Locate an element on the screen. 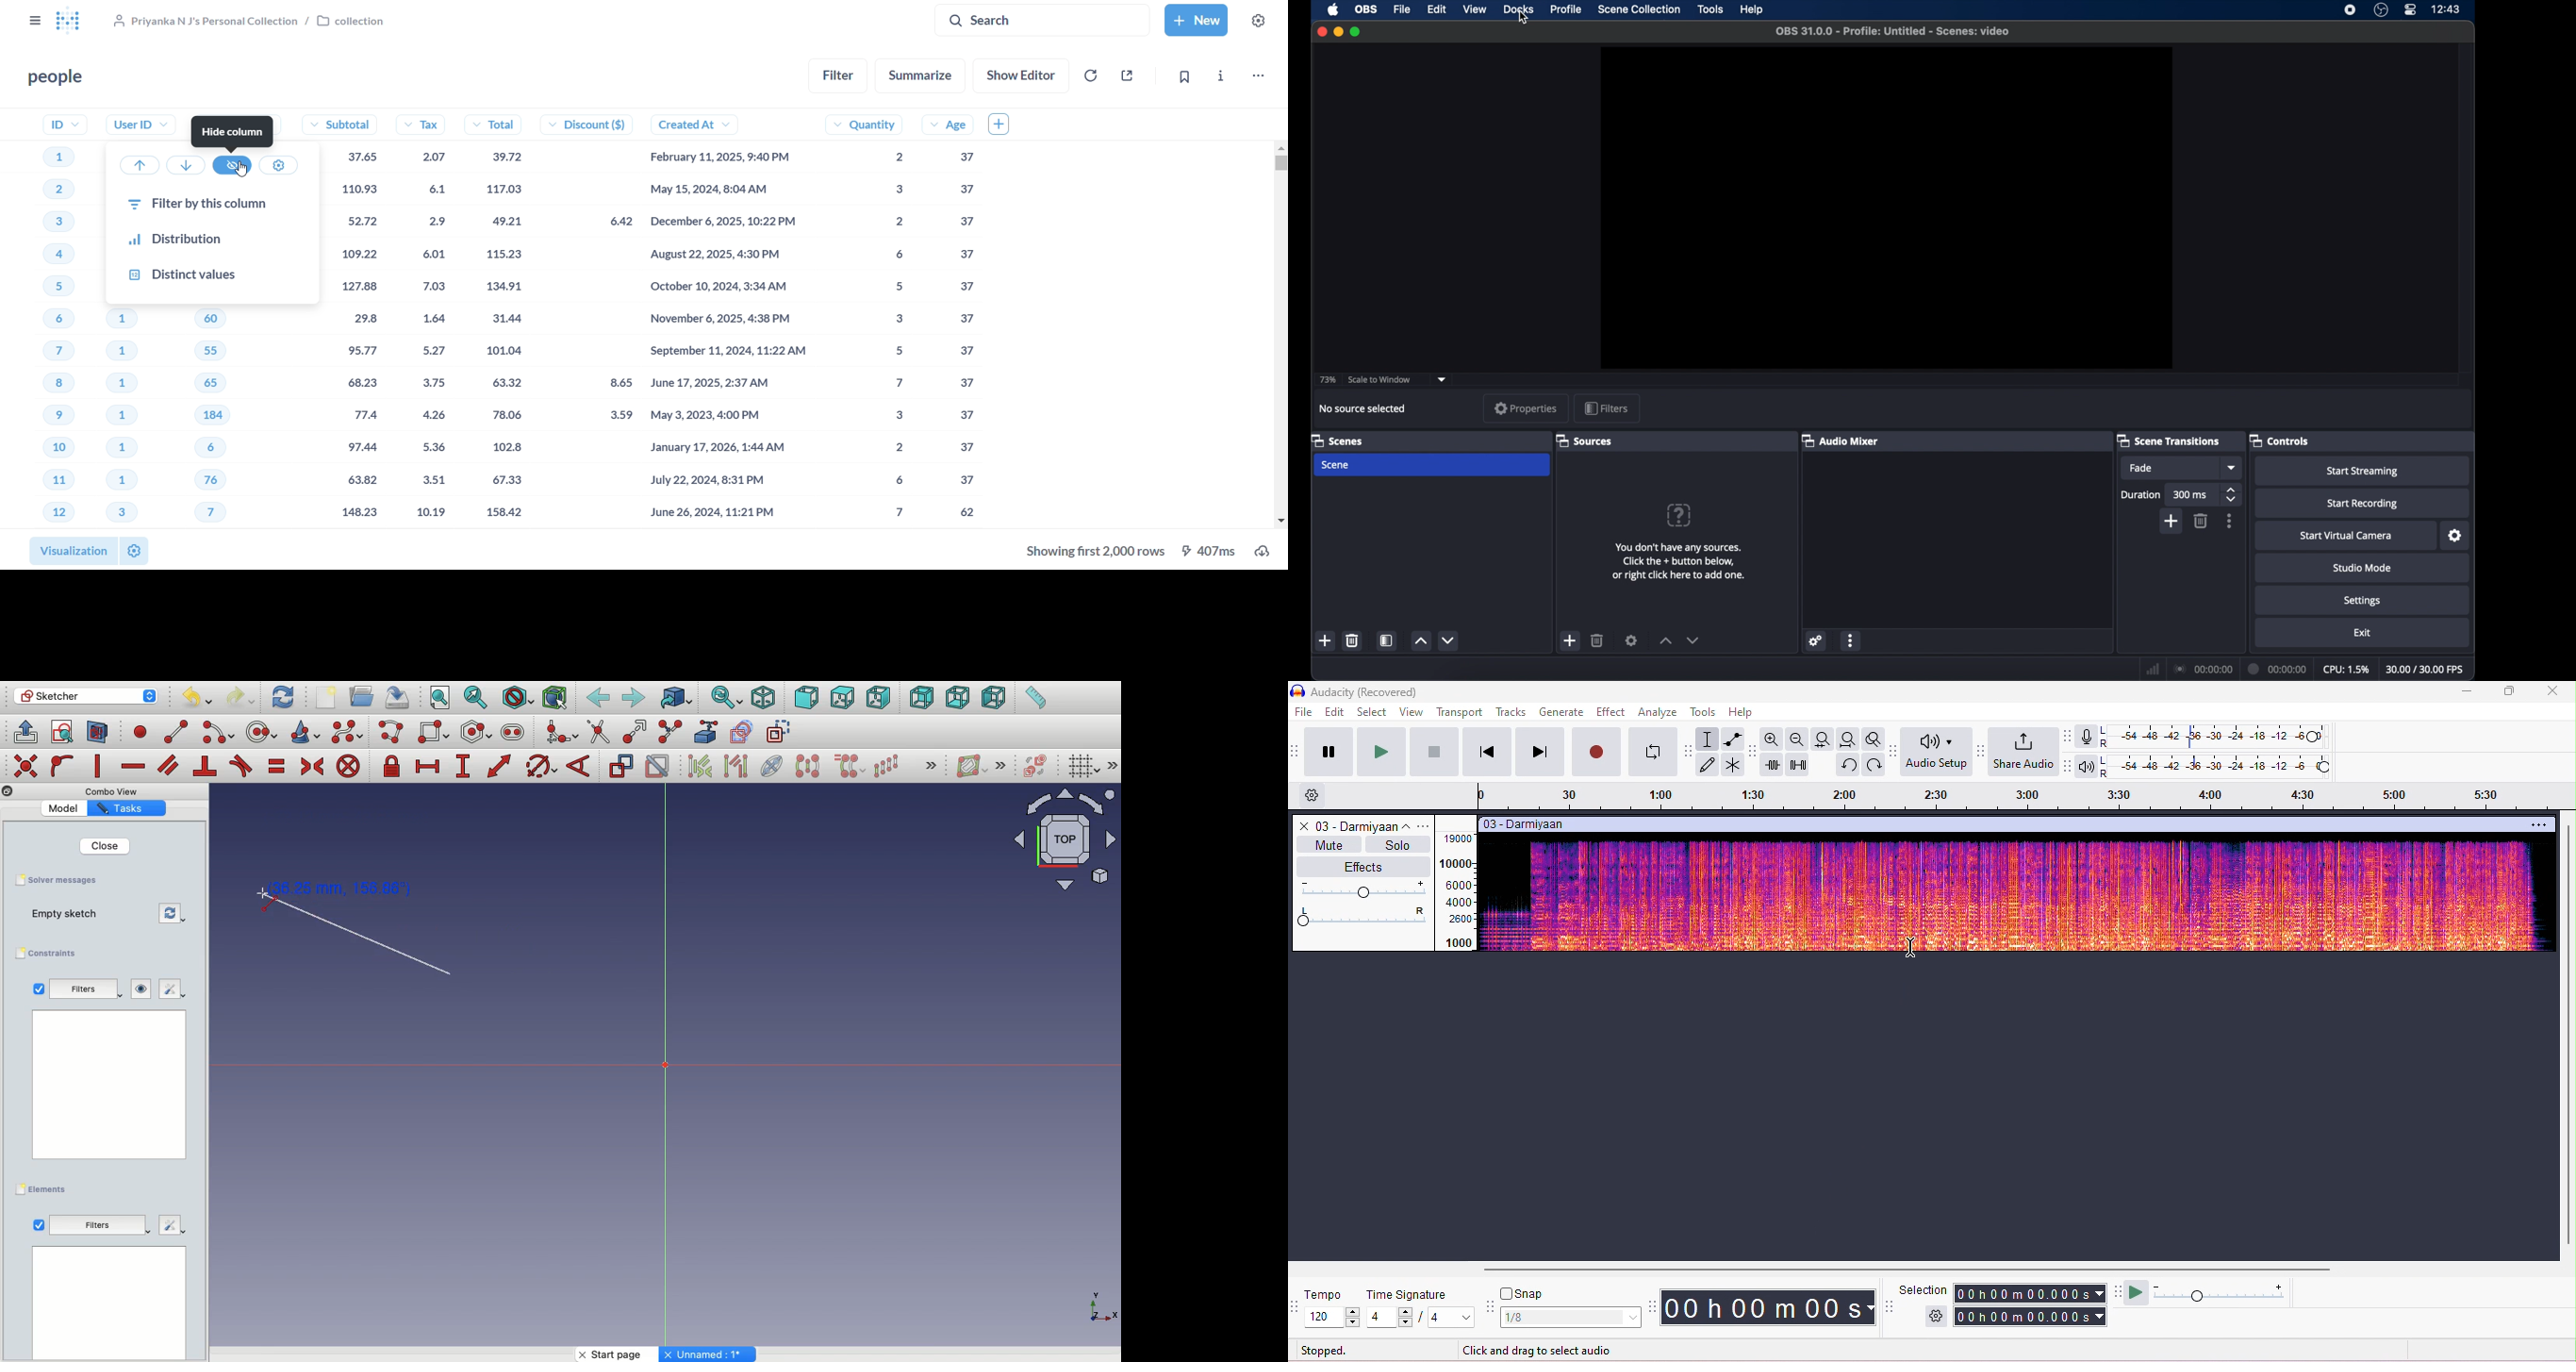  View section is located at coordinates (97, 733).